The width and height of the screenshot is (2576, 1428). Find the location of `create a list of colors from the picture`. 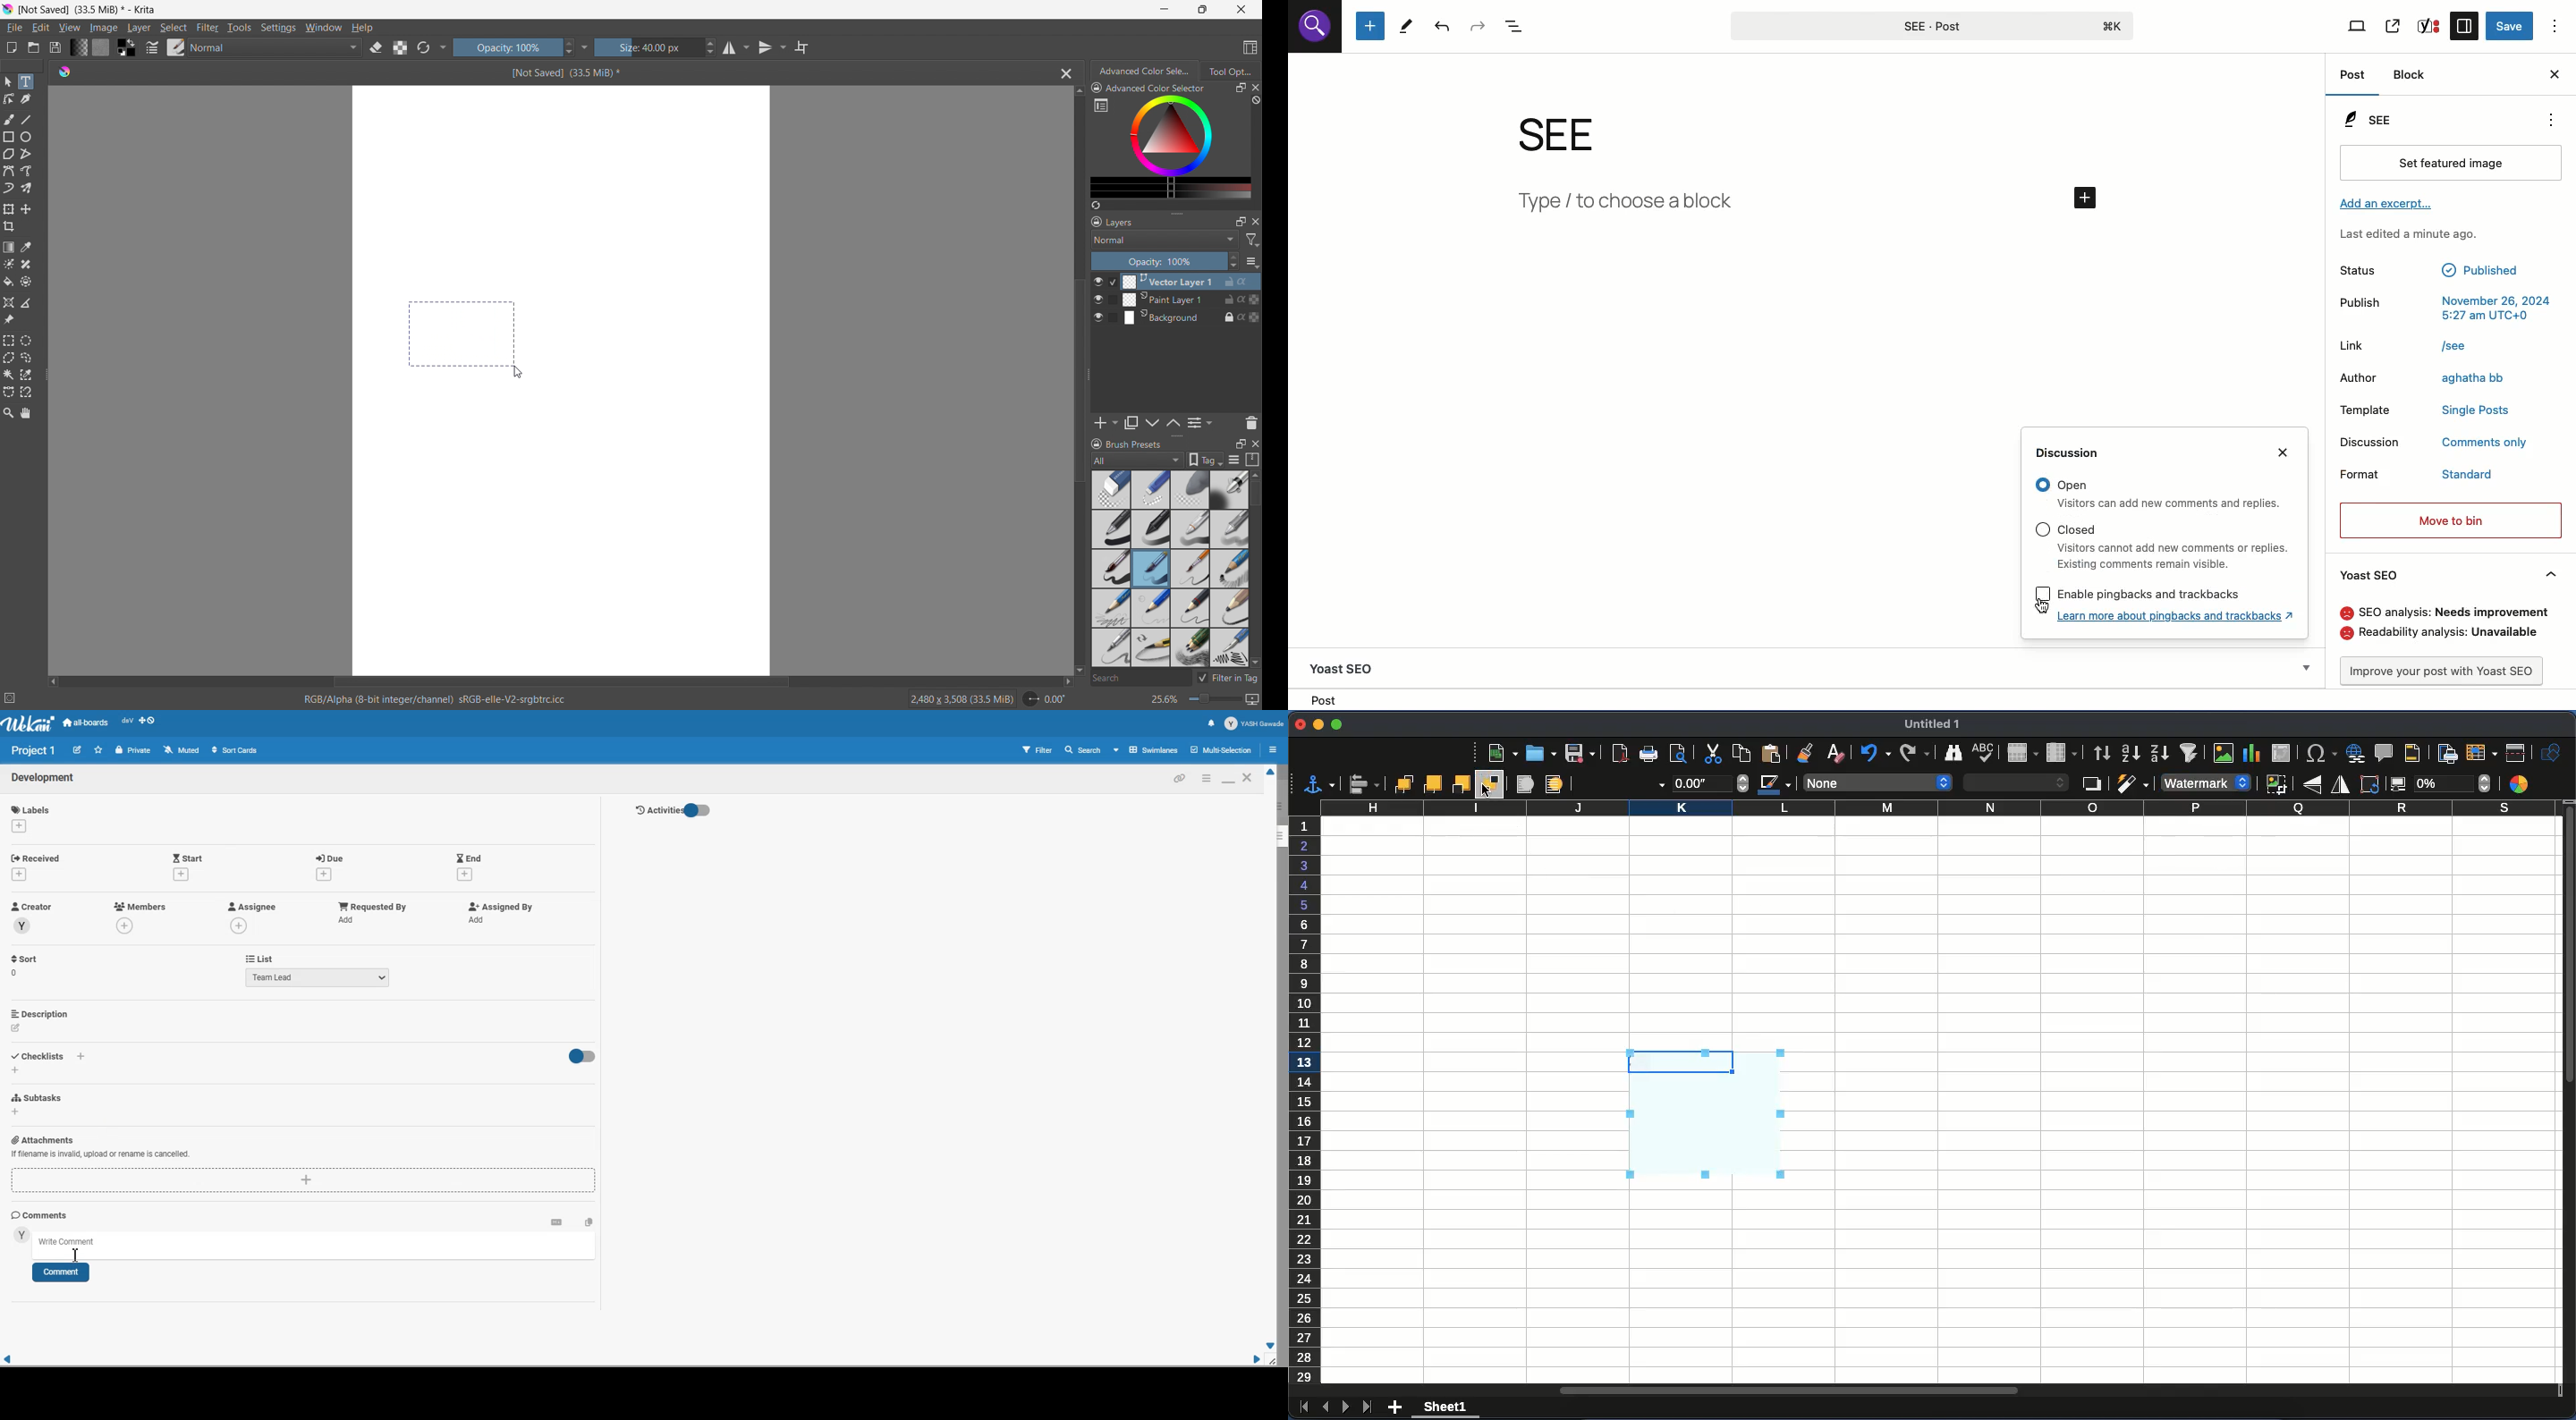

create a list of colors from the picture is located at coordinates (1096, 205).